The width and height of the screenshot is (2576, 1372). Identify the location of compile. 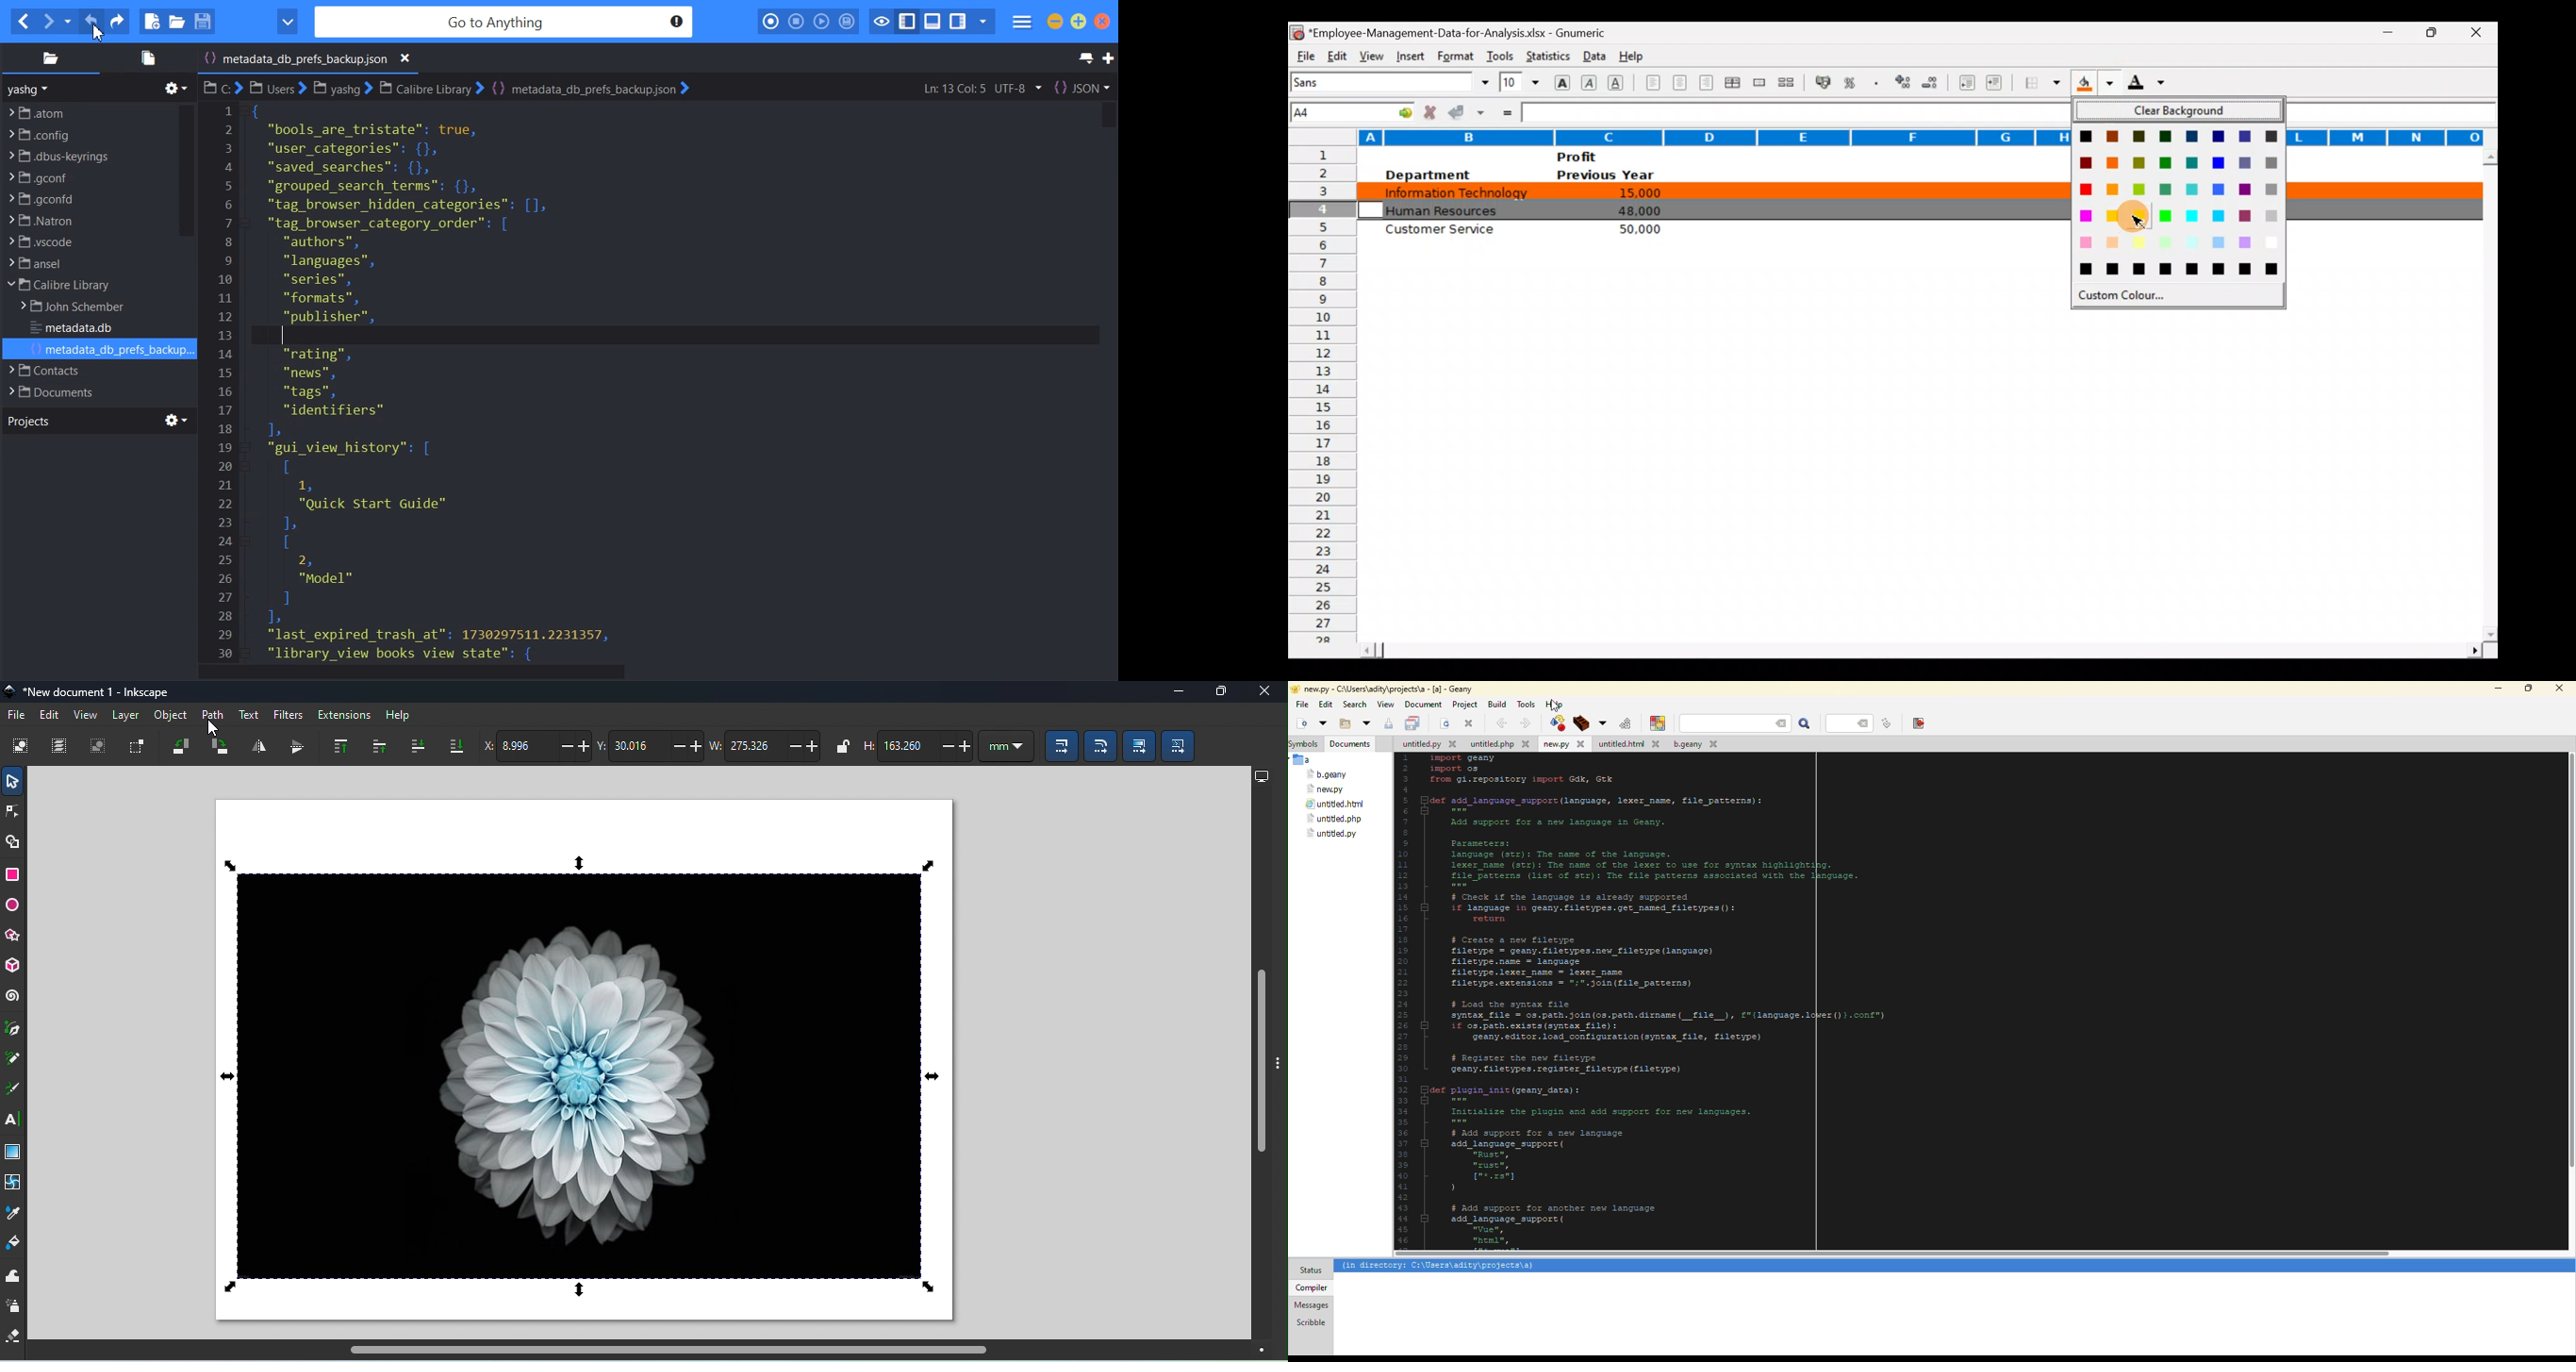
(1556, 723).